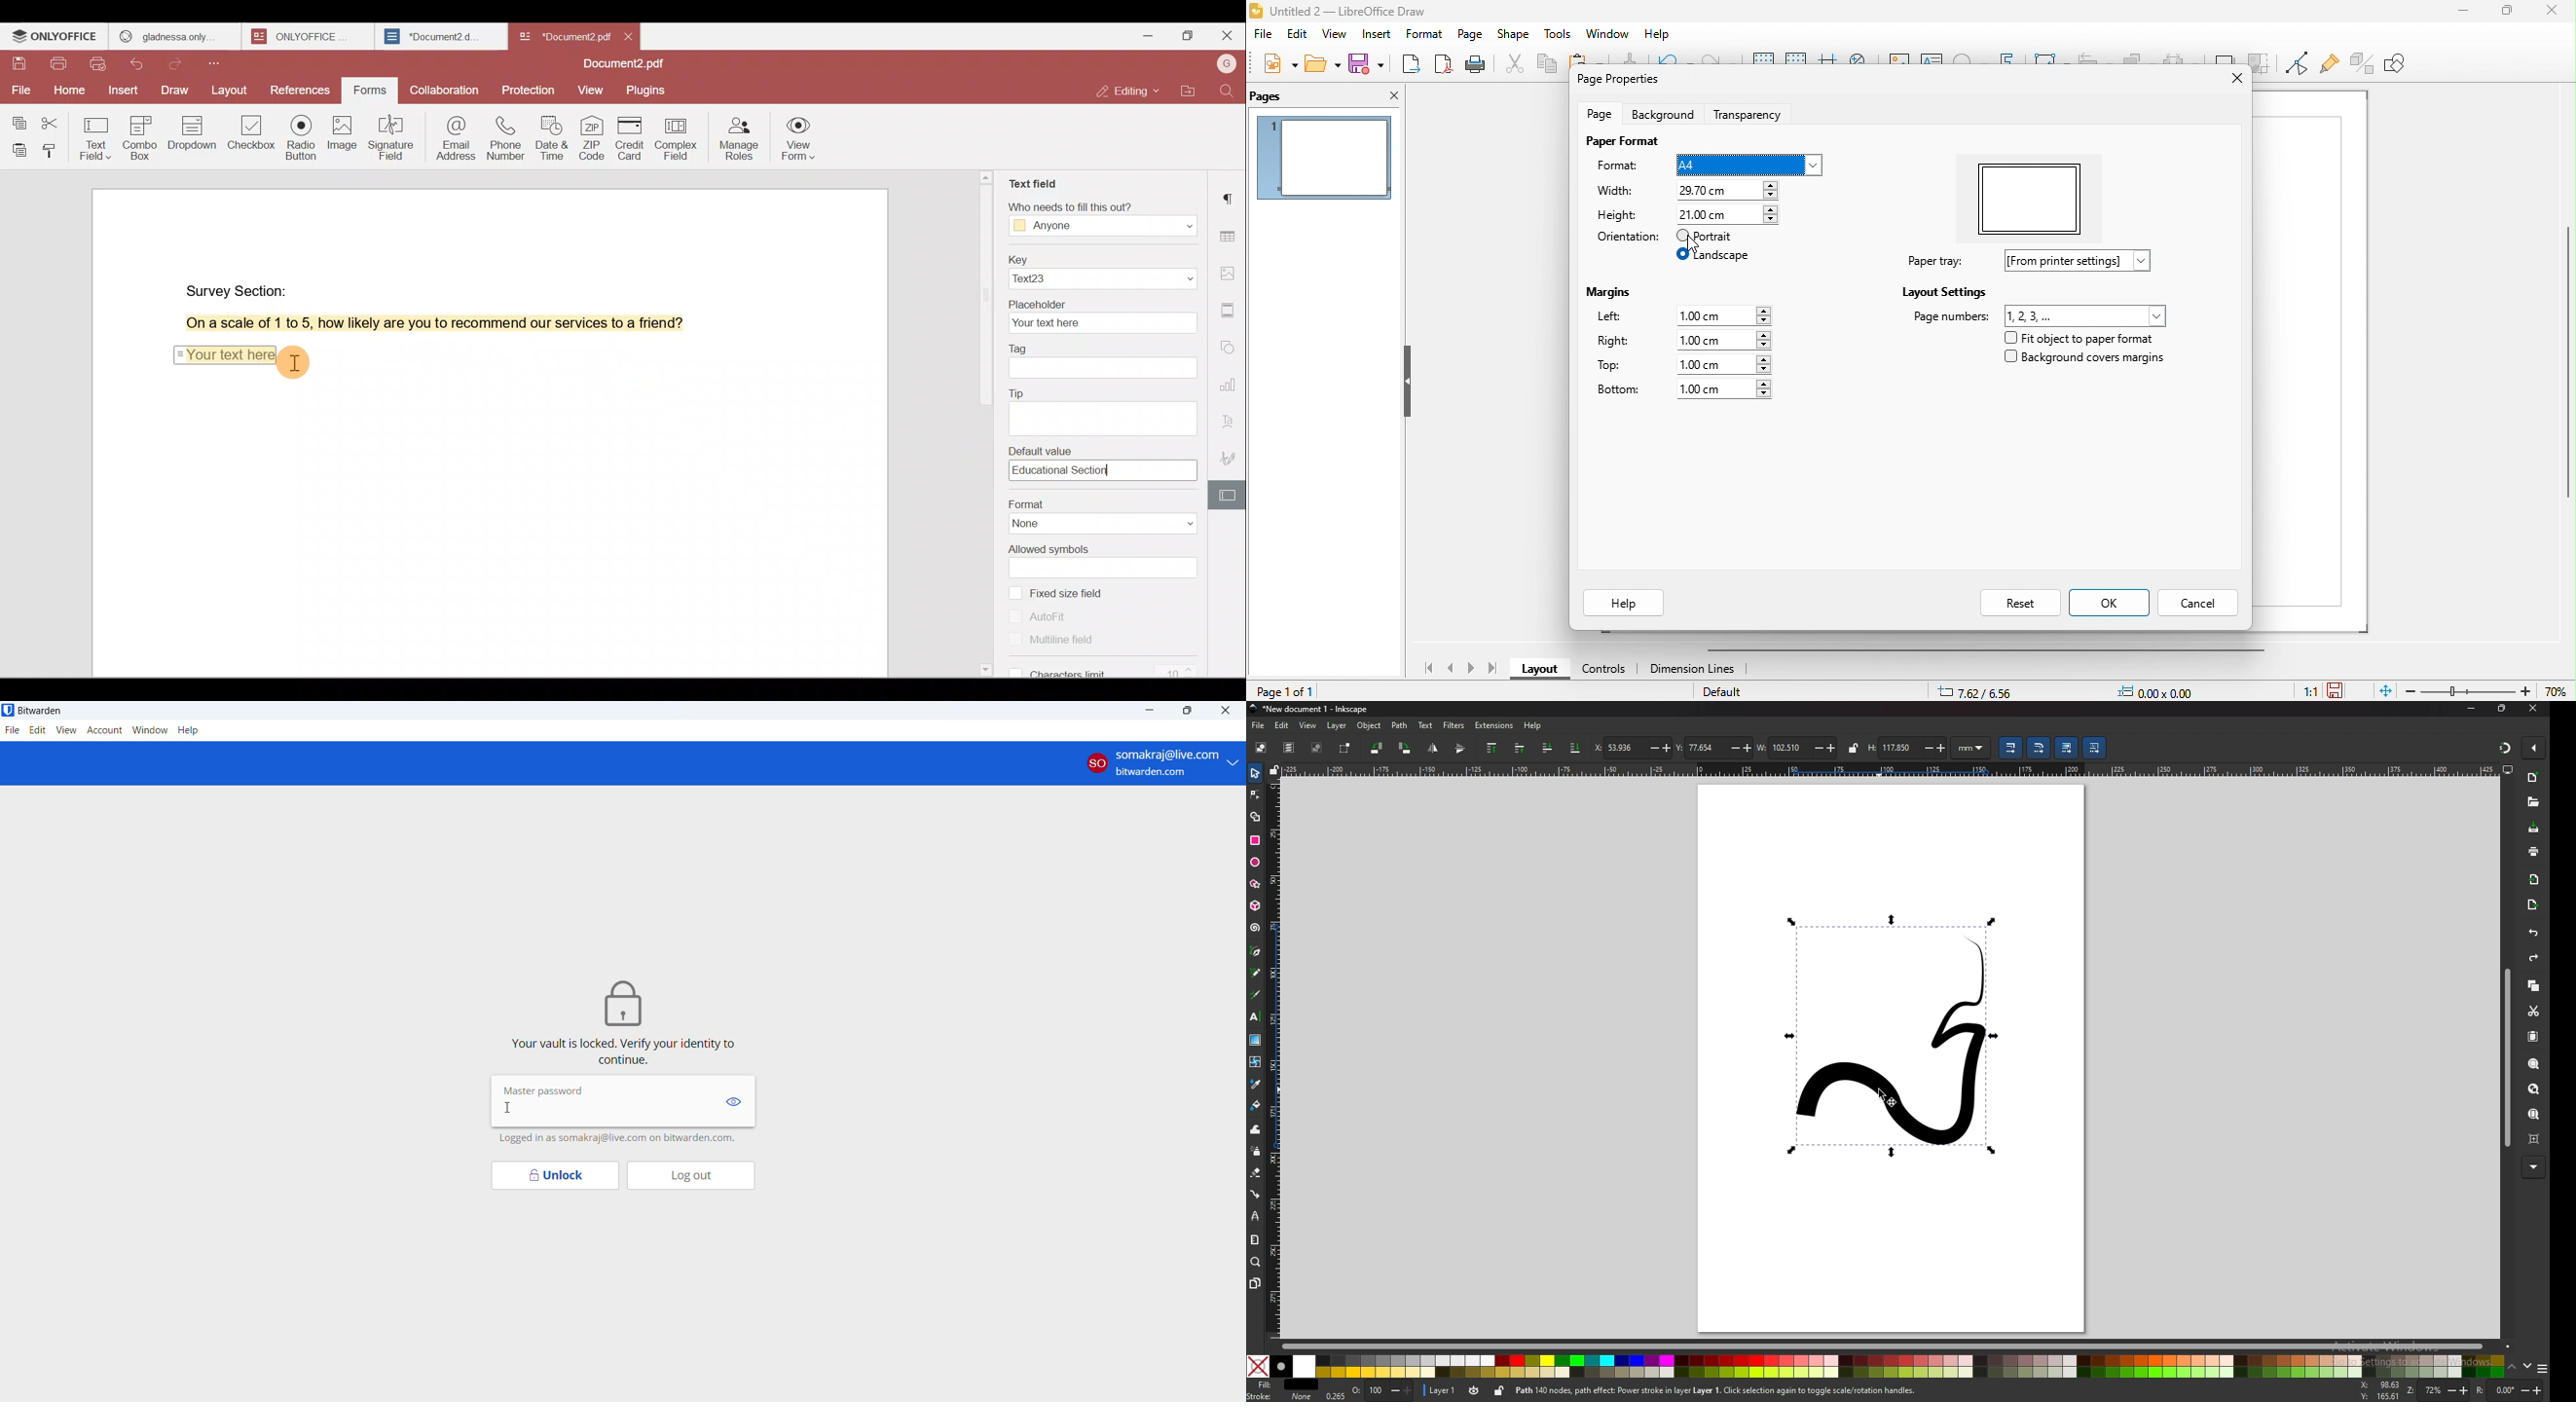 The height and width of the screenshot is (1428, 2576). Describe the element at coordinates (150, 730) in the screenshot. I see `window` at that location.